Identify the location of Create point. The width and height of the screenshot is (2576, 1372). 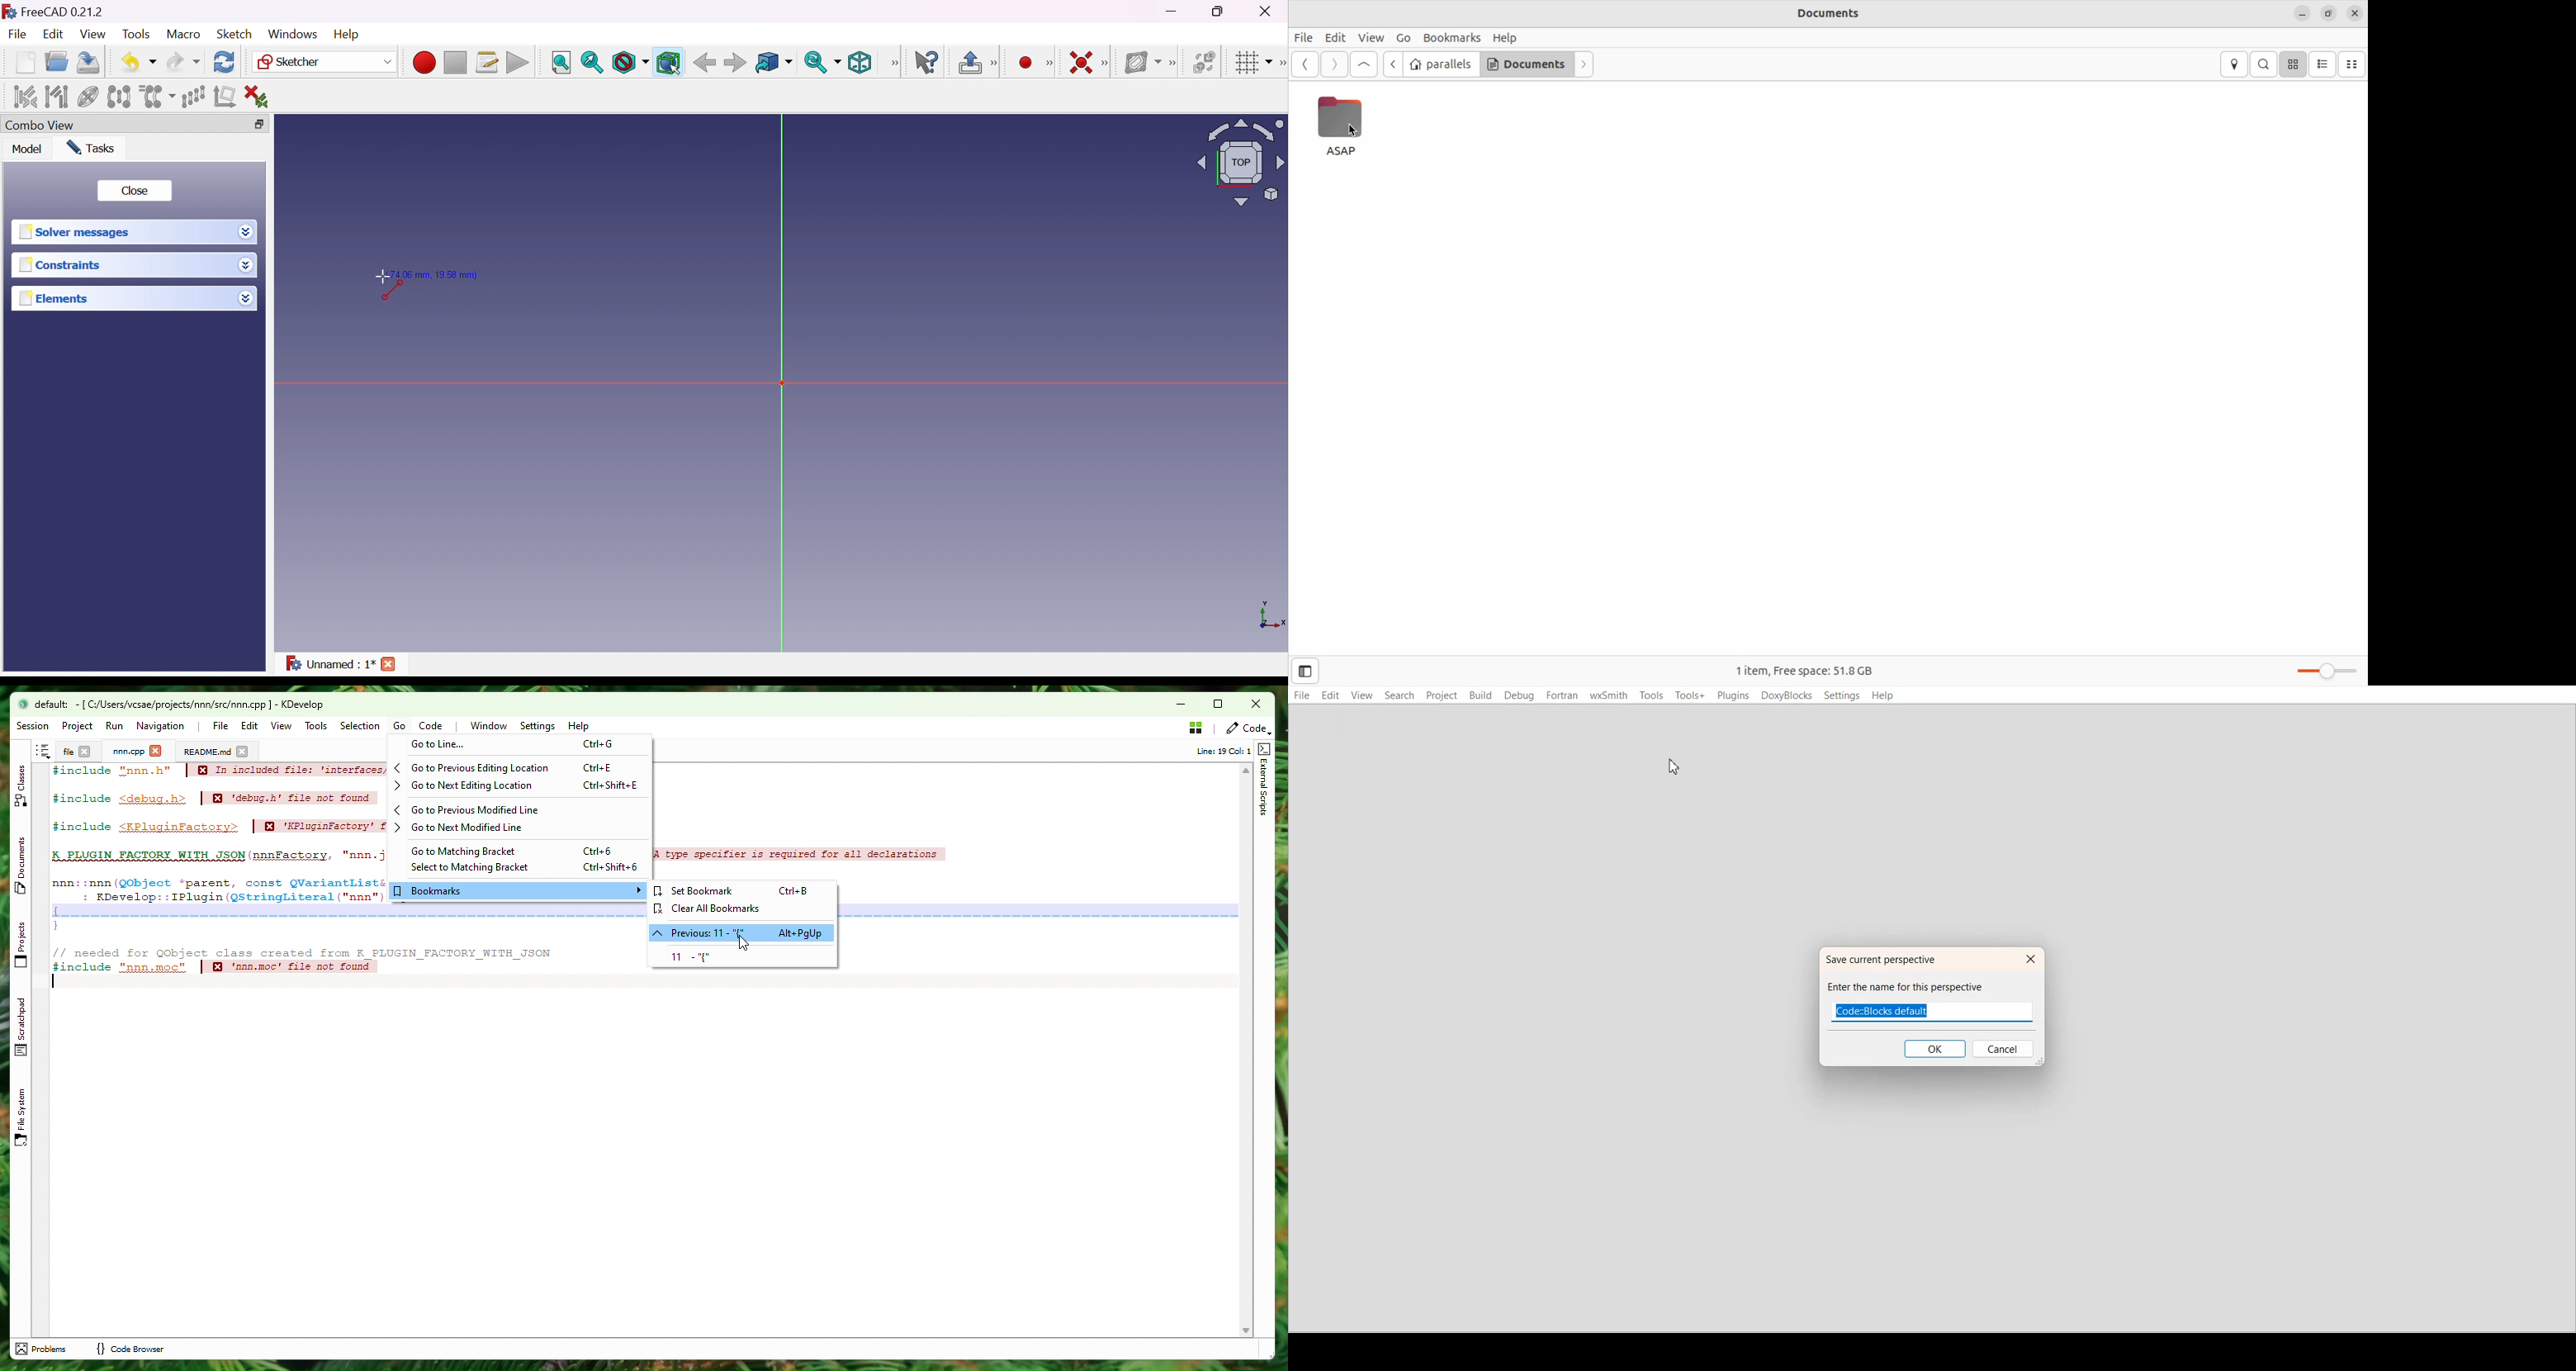
(1023, 61).